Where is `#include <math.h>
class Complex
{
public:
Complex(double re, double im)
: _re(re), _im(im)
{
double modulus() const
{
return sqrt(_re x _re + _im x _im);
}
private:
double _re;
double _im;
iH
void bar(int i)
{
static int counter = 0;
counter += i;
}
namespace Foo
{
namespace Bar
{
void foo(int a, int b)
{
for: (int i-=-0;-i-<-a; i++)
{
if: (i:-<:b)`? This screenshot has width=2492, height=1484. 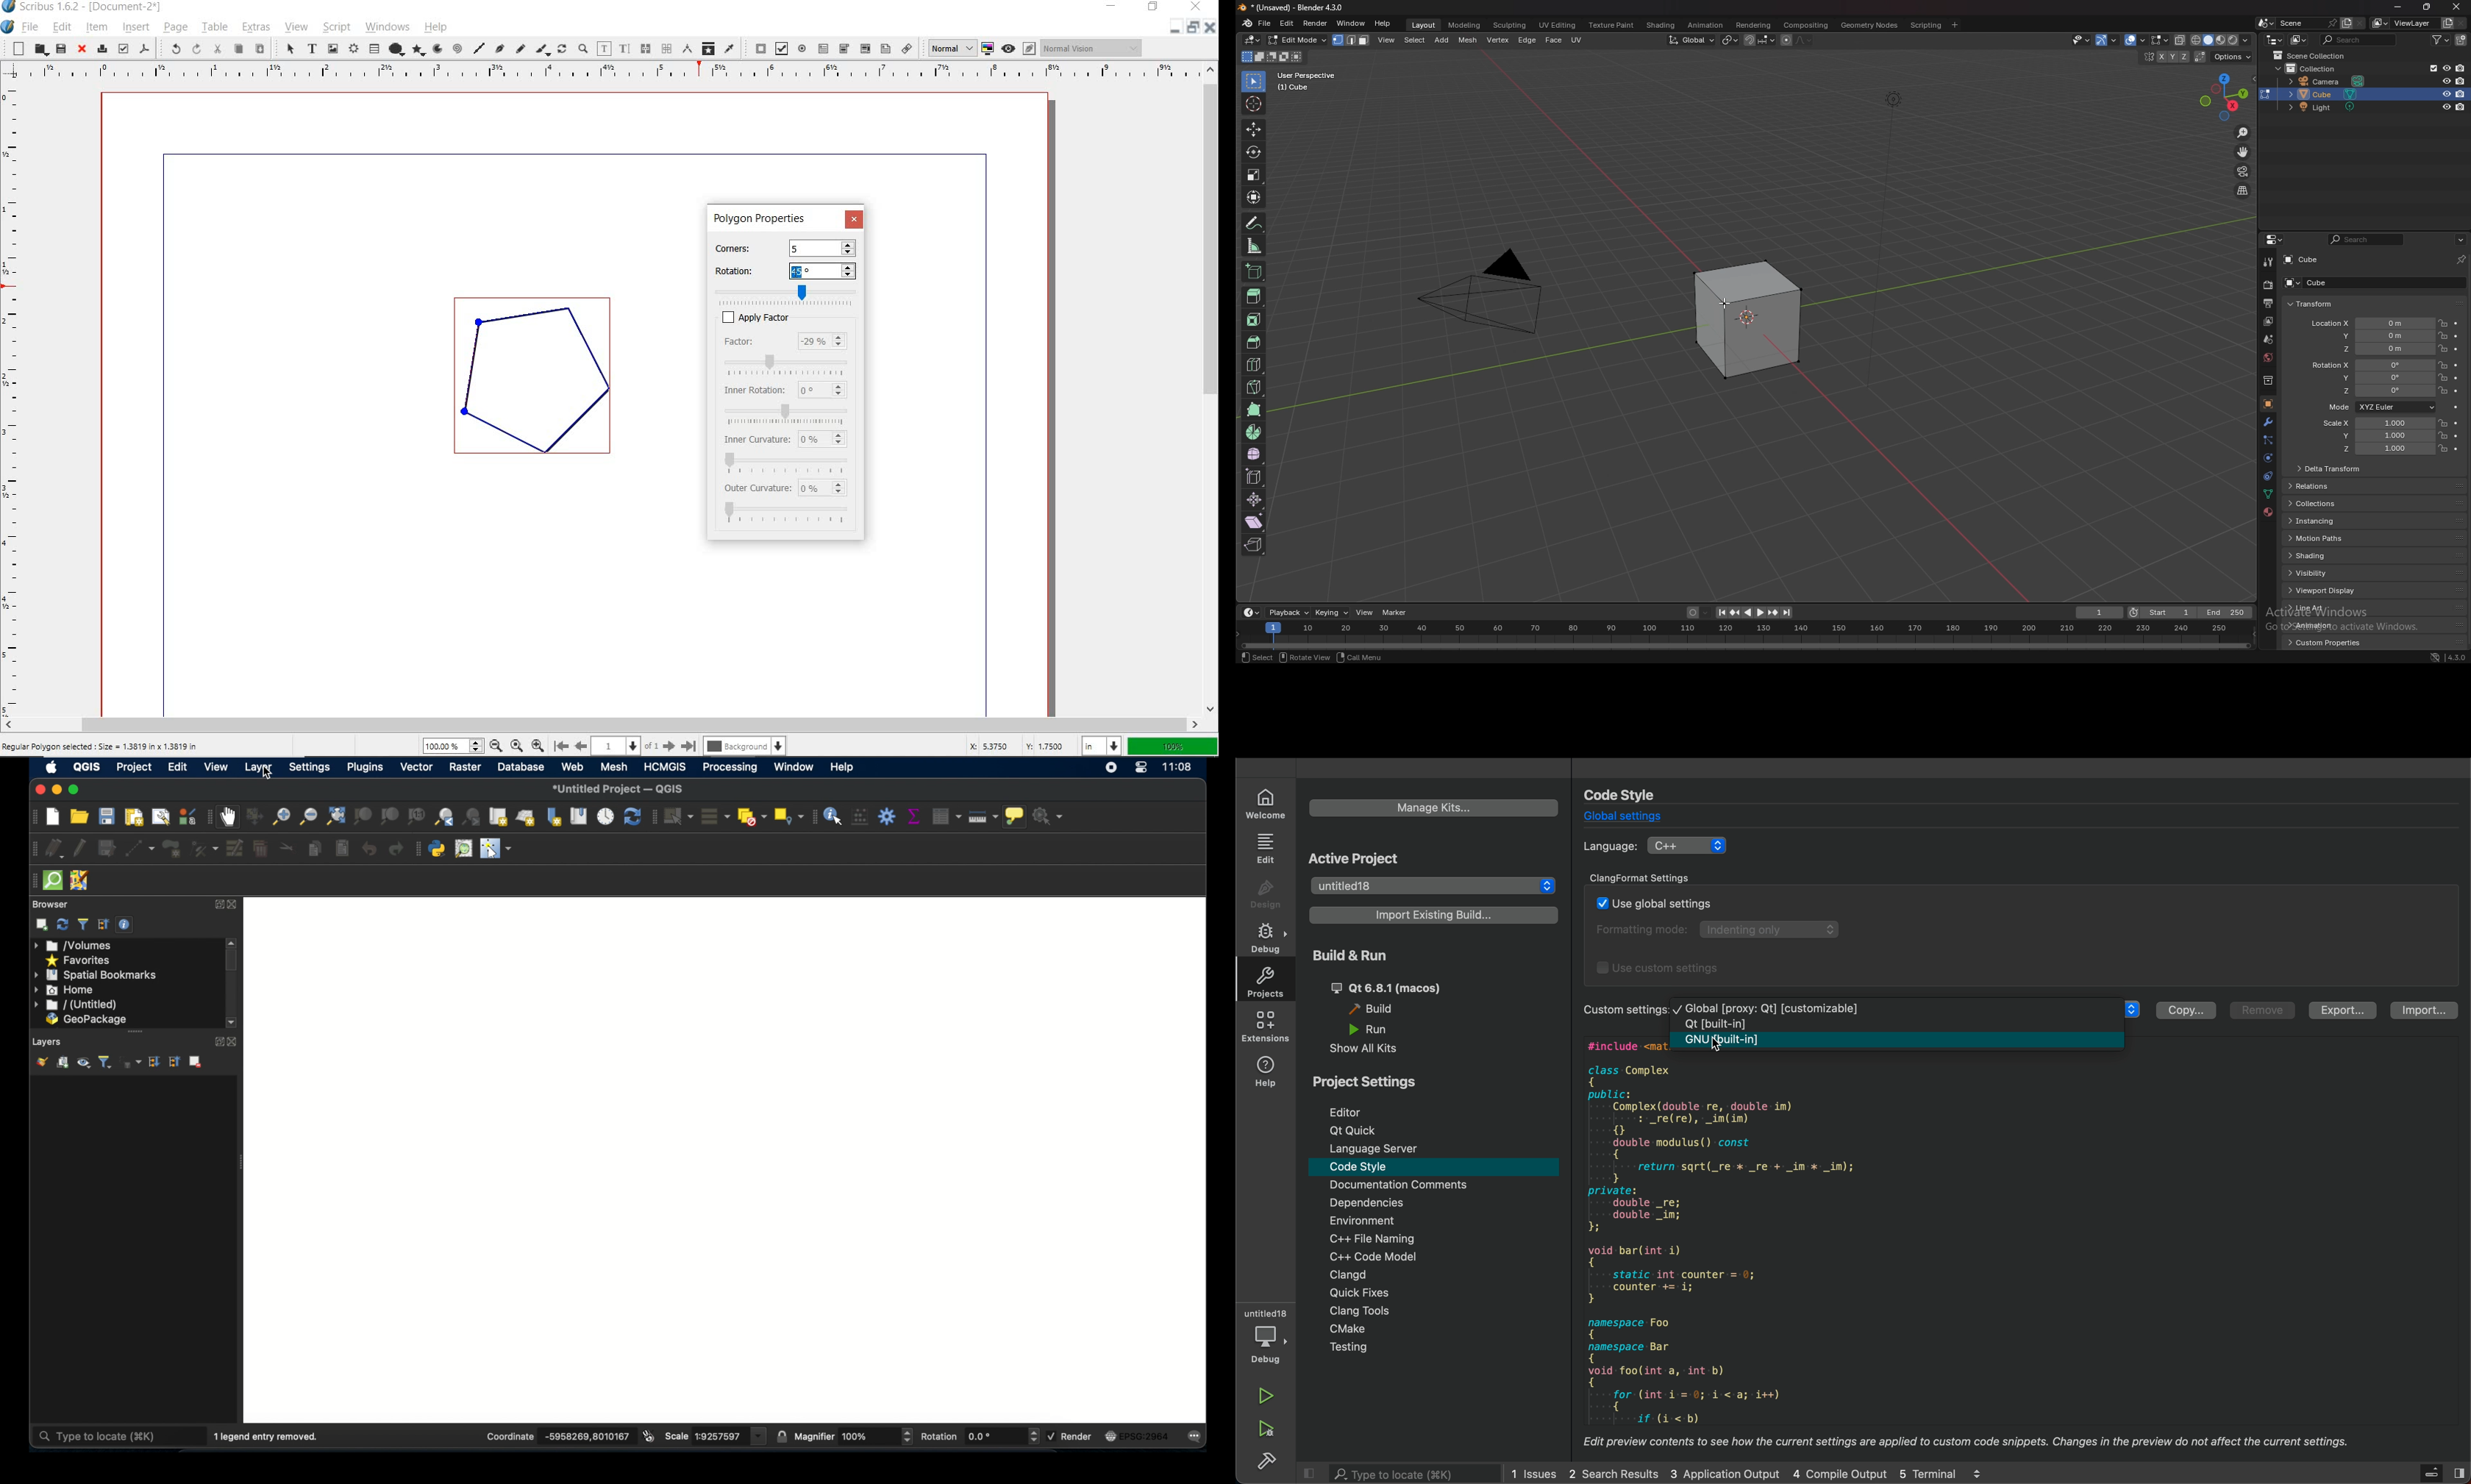 #include <math.h>
class Complex
{
public:
Complex(double re, double im)
: _re(re), _im(im)
{
double modulus() const
{
return sqrt(_re x _re + _im x _im);
}
private:
double _re;
double _im;
iH
void bar(int i)
{
static int counter = 0;
counter += i;
}
namespace Foo
{
namespace Bar
{
void foo(int a, int b)
{
for: (int i-=-0;-i-<-a; i++)
{
if: (i:-<:b) is located at coordinates (1760, 1242).